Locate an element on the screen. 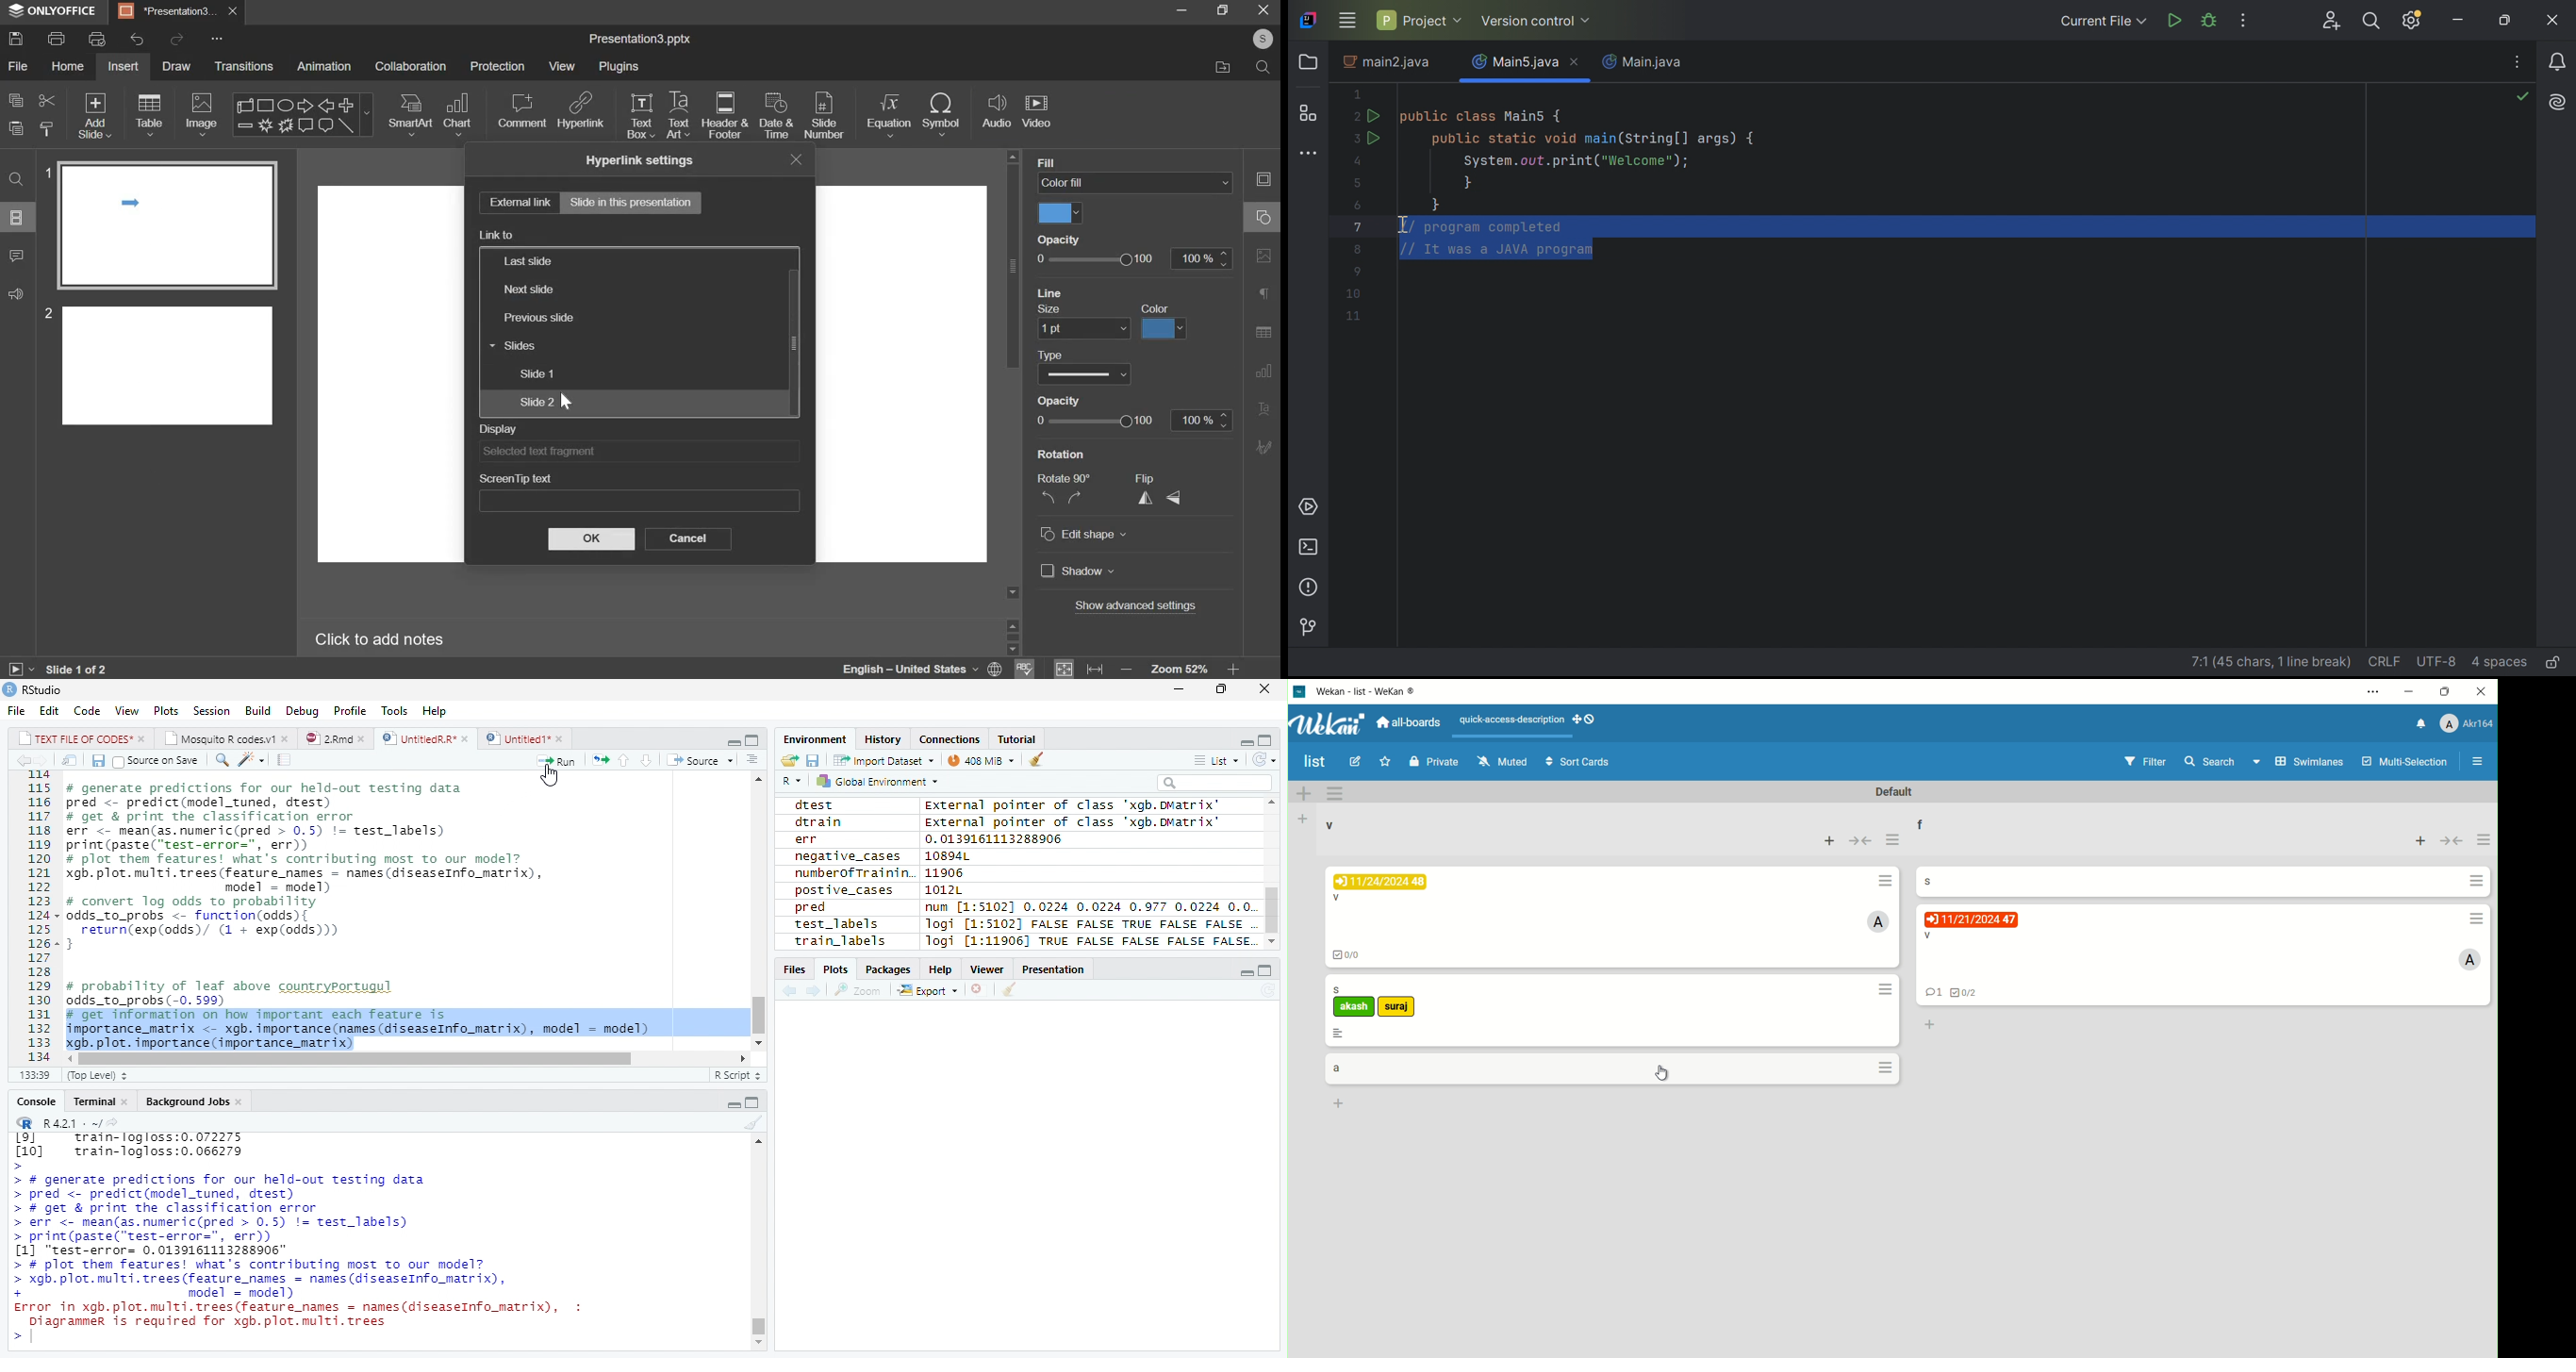 This screenshot has height=1372, width=2576. color is located at coordinates (1156, 309).